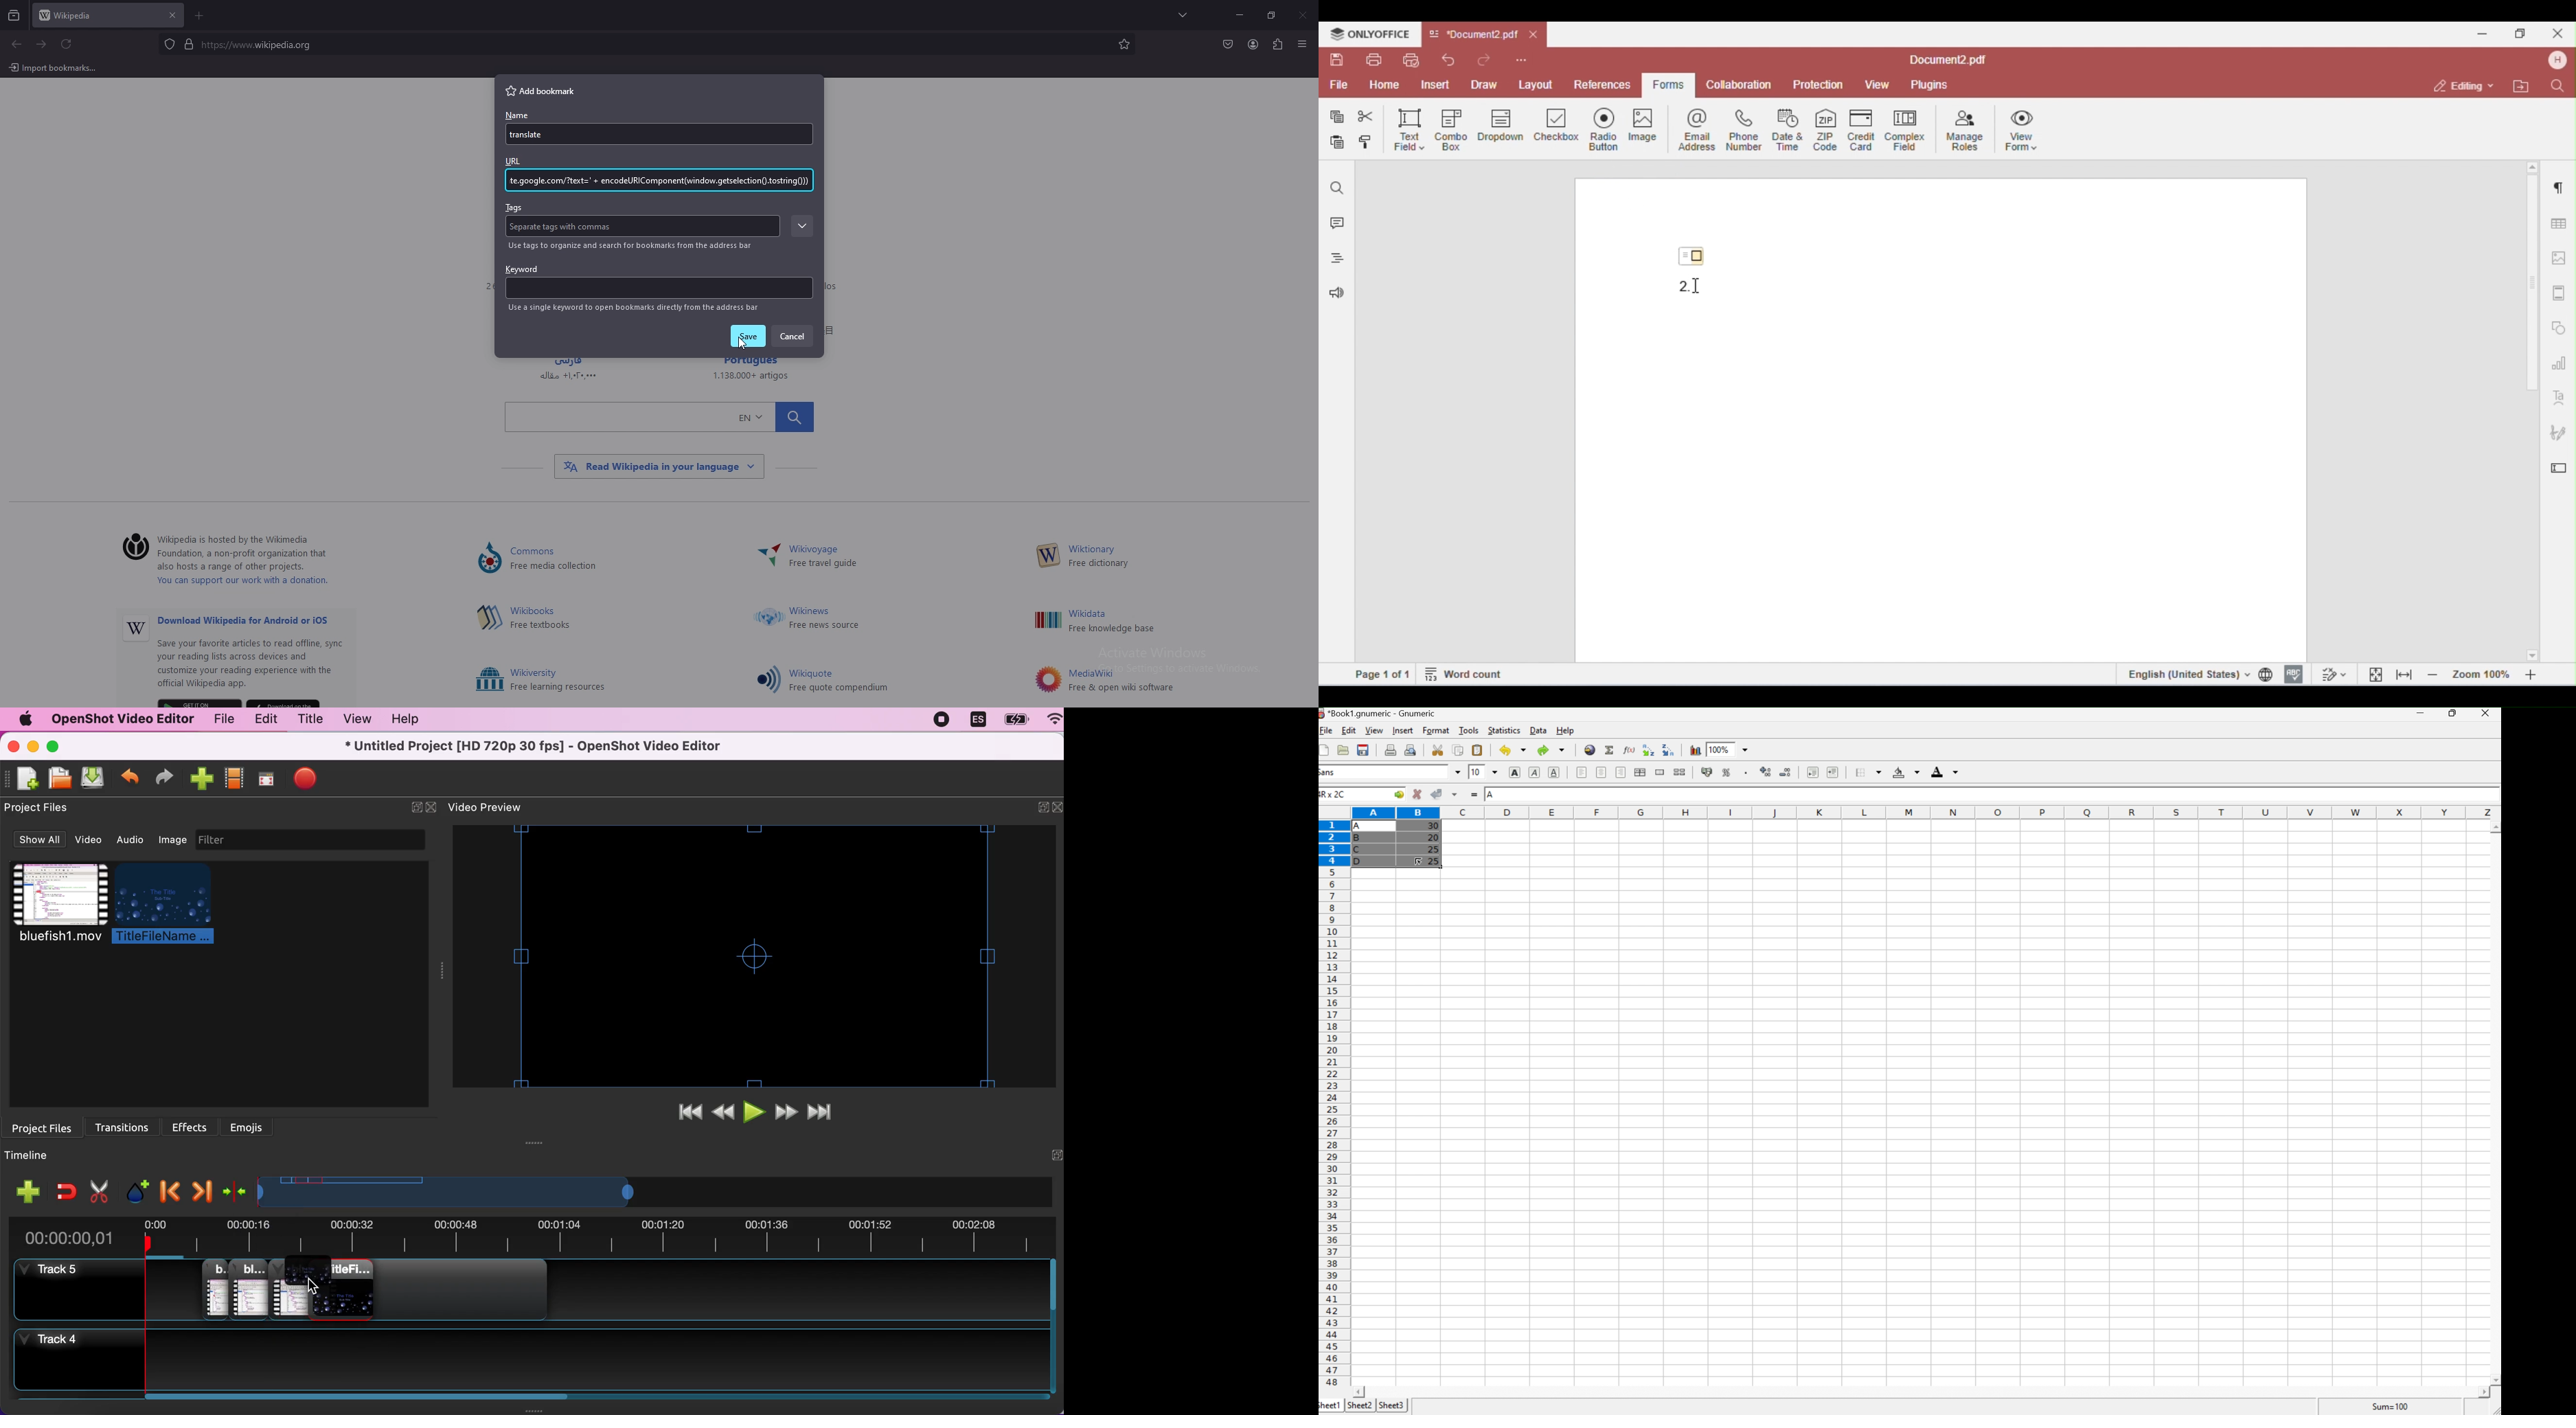  What do you see at coordinates (1047, 620) in the screenshot?
I see `` at bounding box center [1047, 620].